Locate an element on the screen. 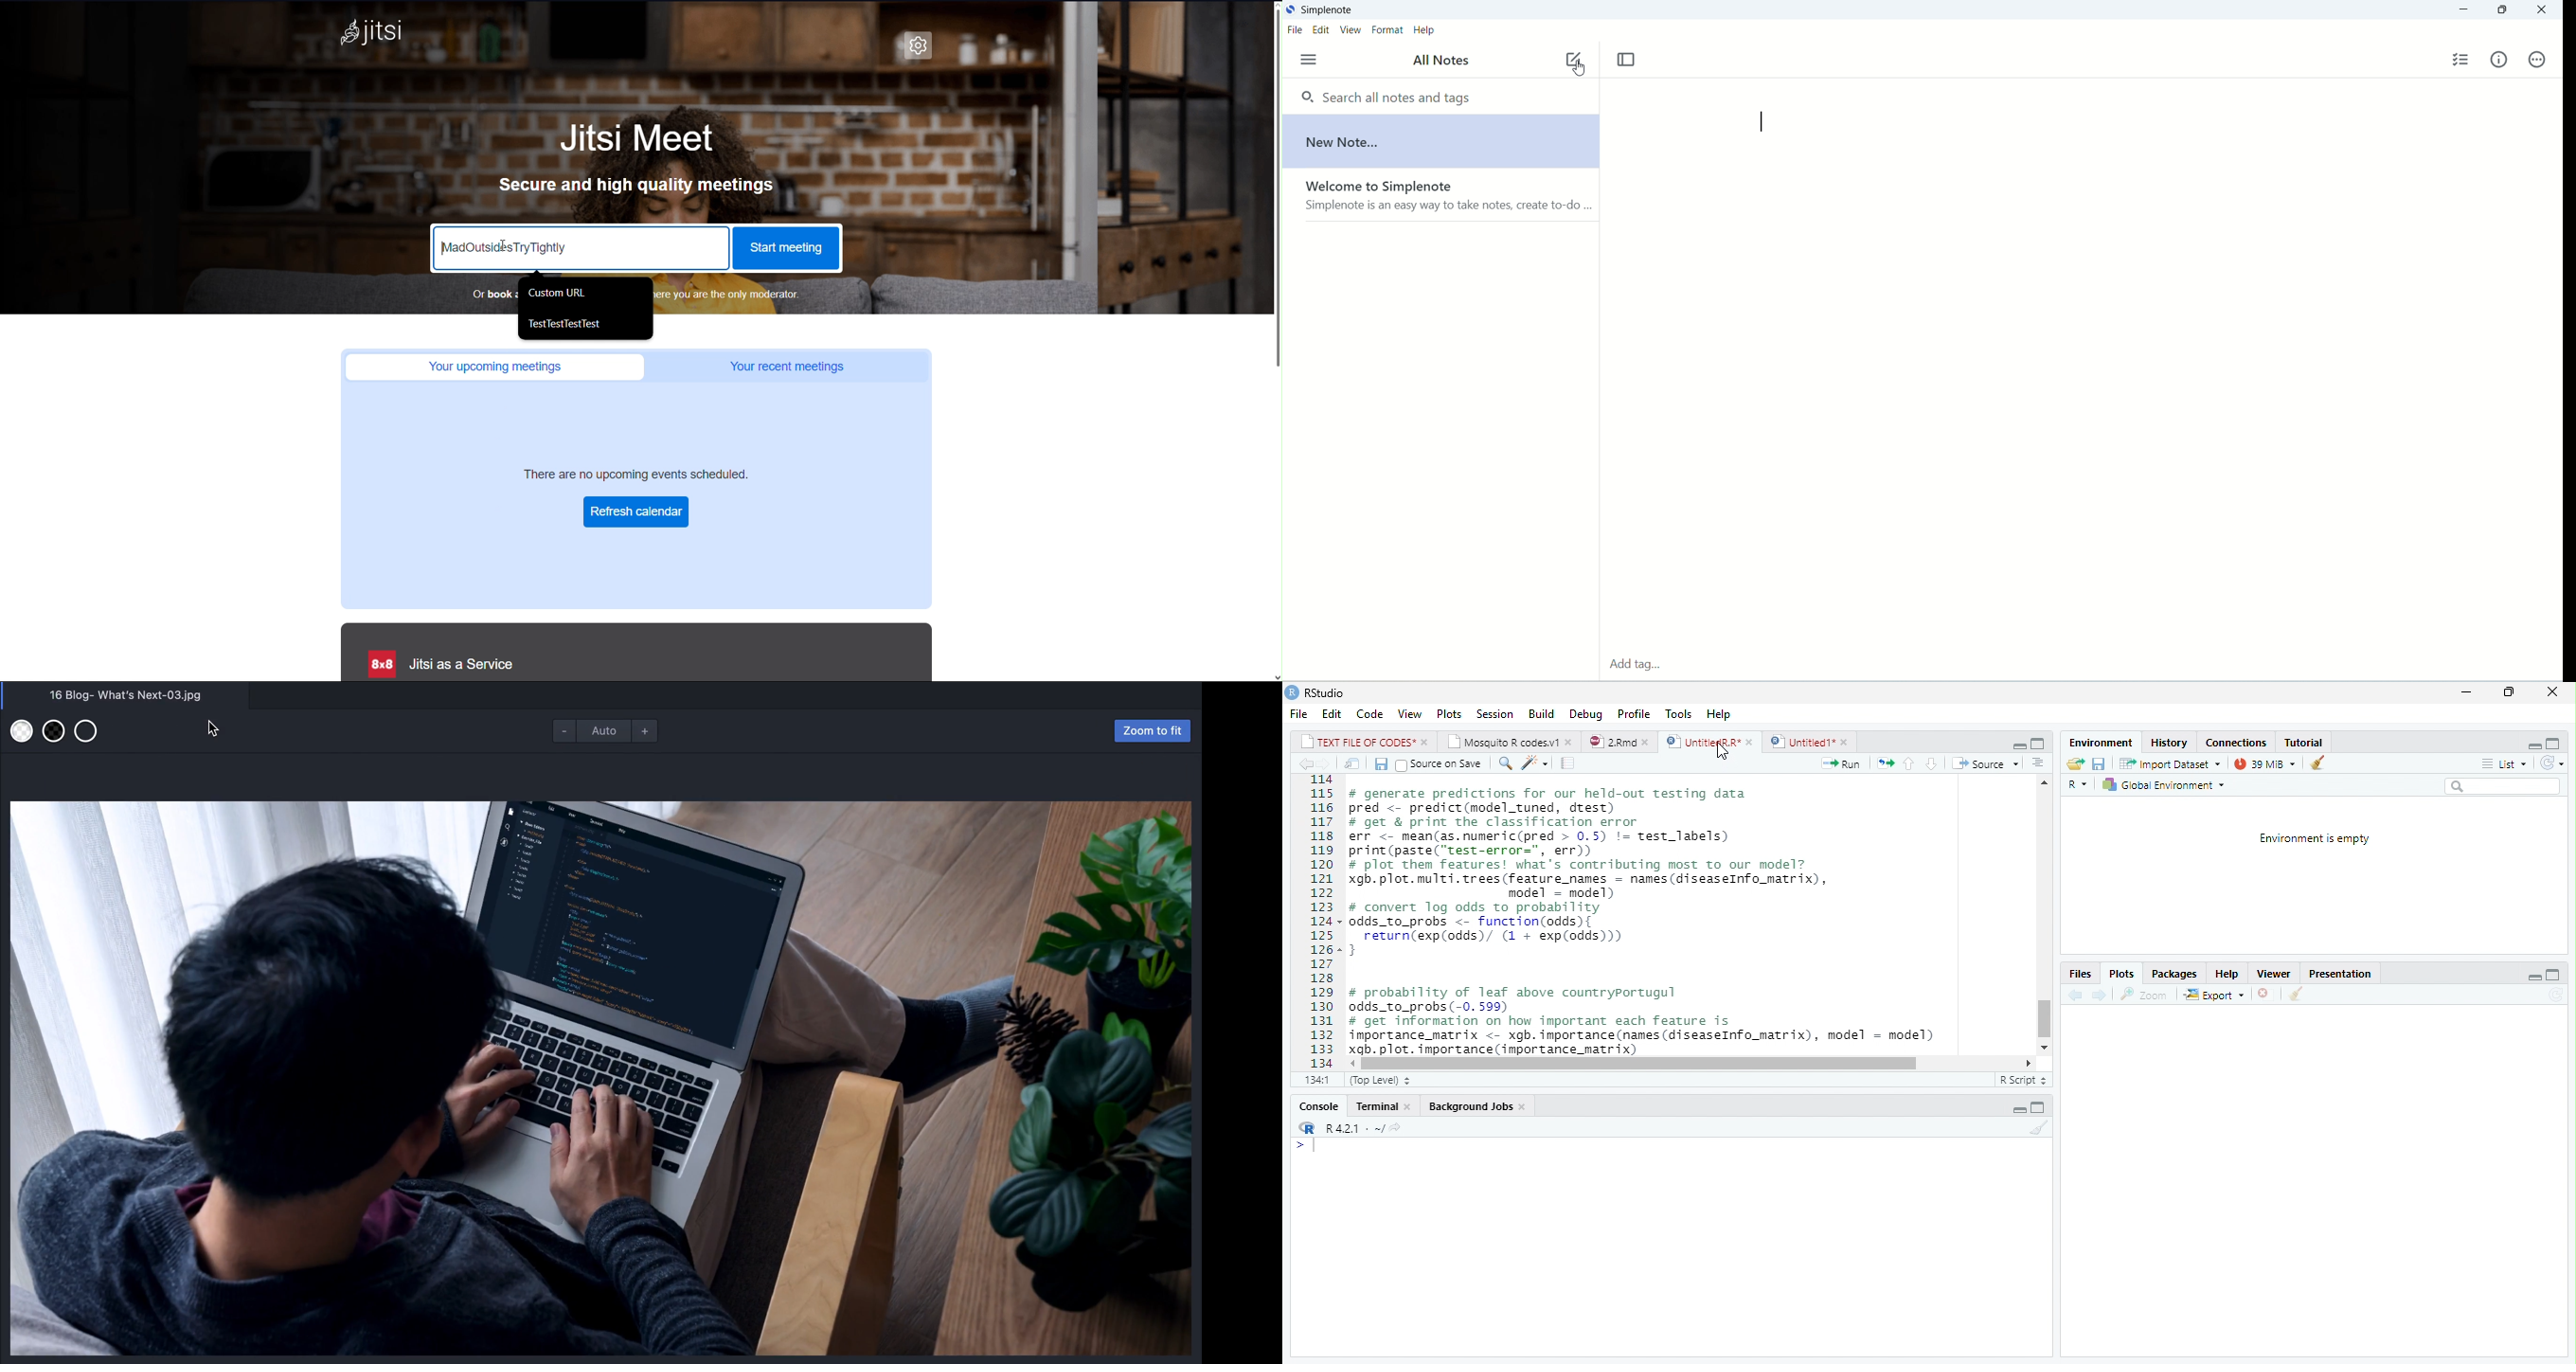 This screenshot has height=1372, width=2576. Profile is located at coordinates (1635, 713).